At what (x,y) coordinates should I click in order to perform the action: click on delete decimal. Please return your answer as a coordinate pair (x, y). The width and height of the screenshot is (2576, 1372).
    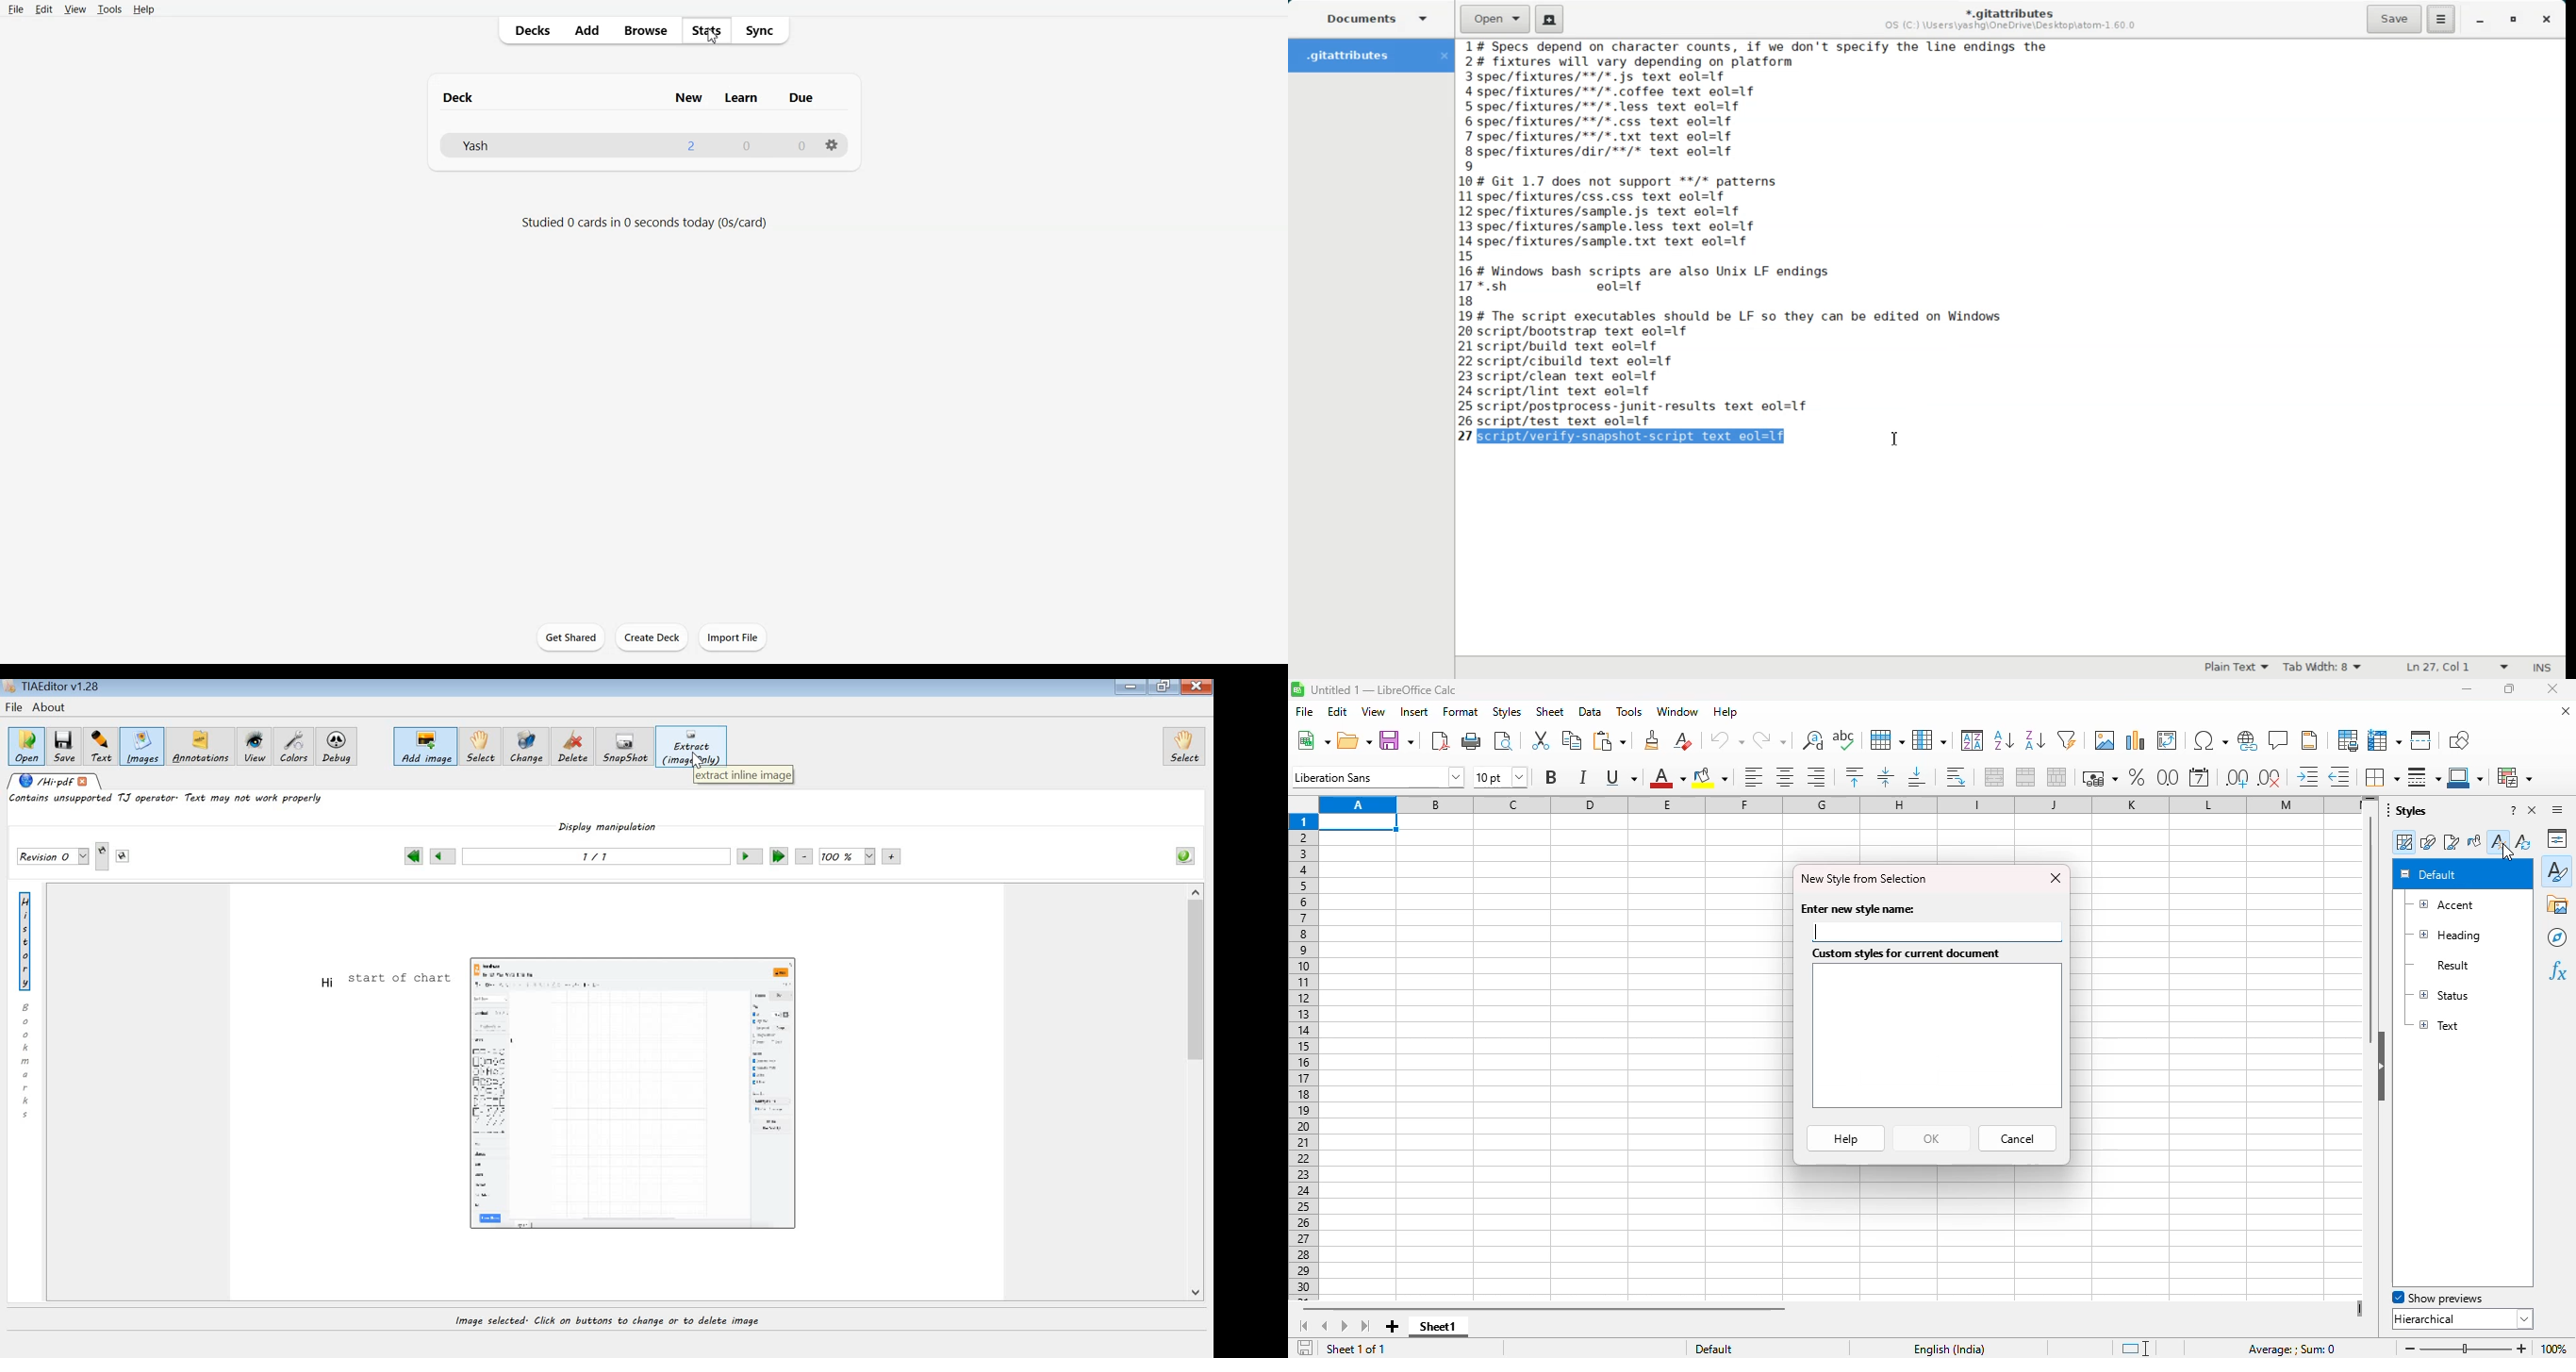
    Looking at the image, I should click on (2271, 778).